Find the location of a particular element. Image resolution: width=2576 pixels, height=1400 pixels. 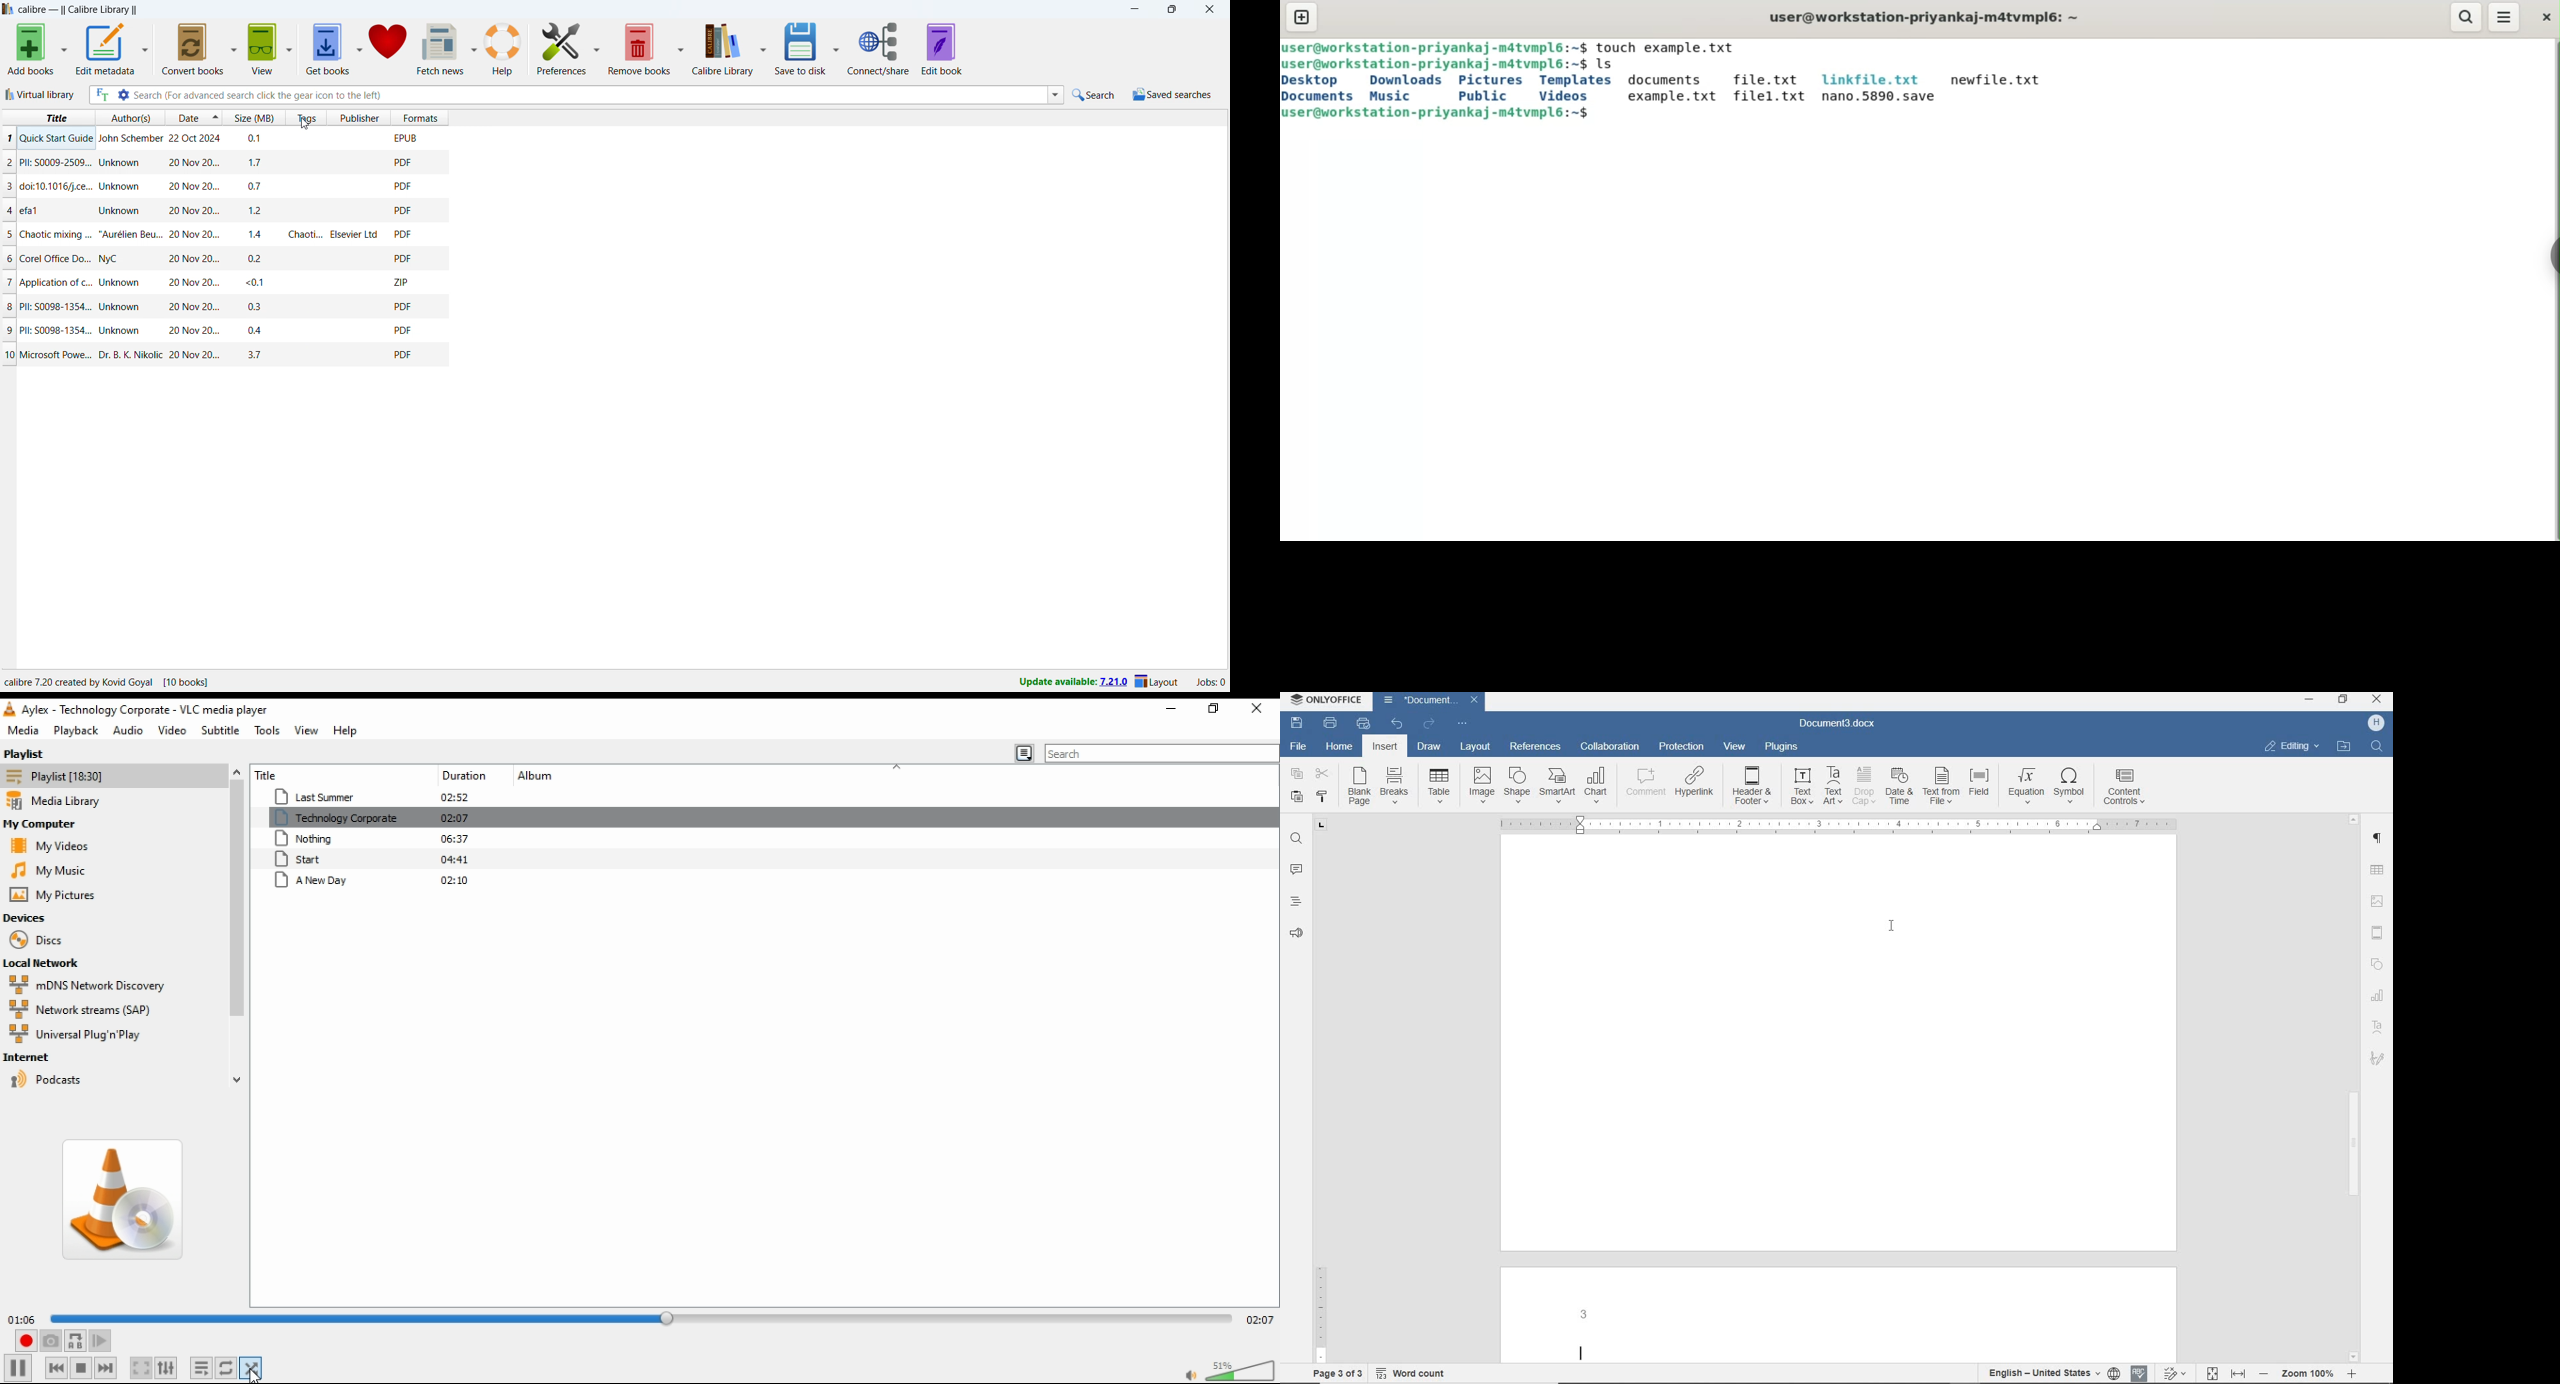

previous media in list, skips backward when held is located at coordinates (55, 1369).